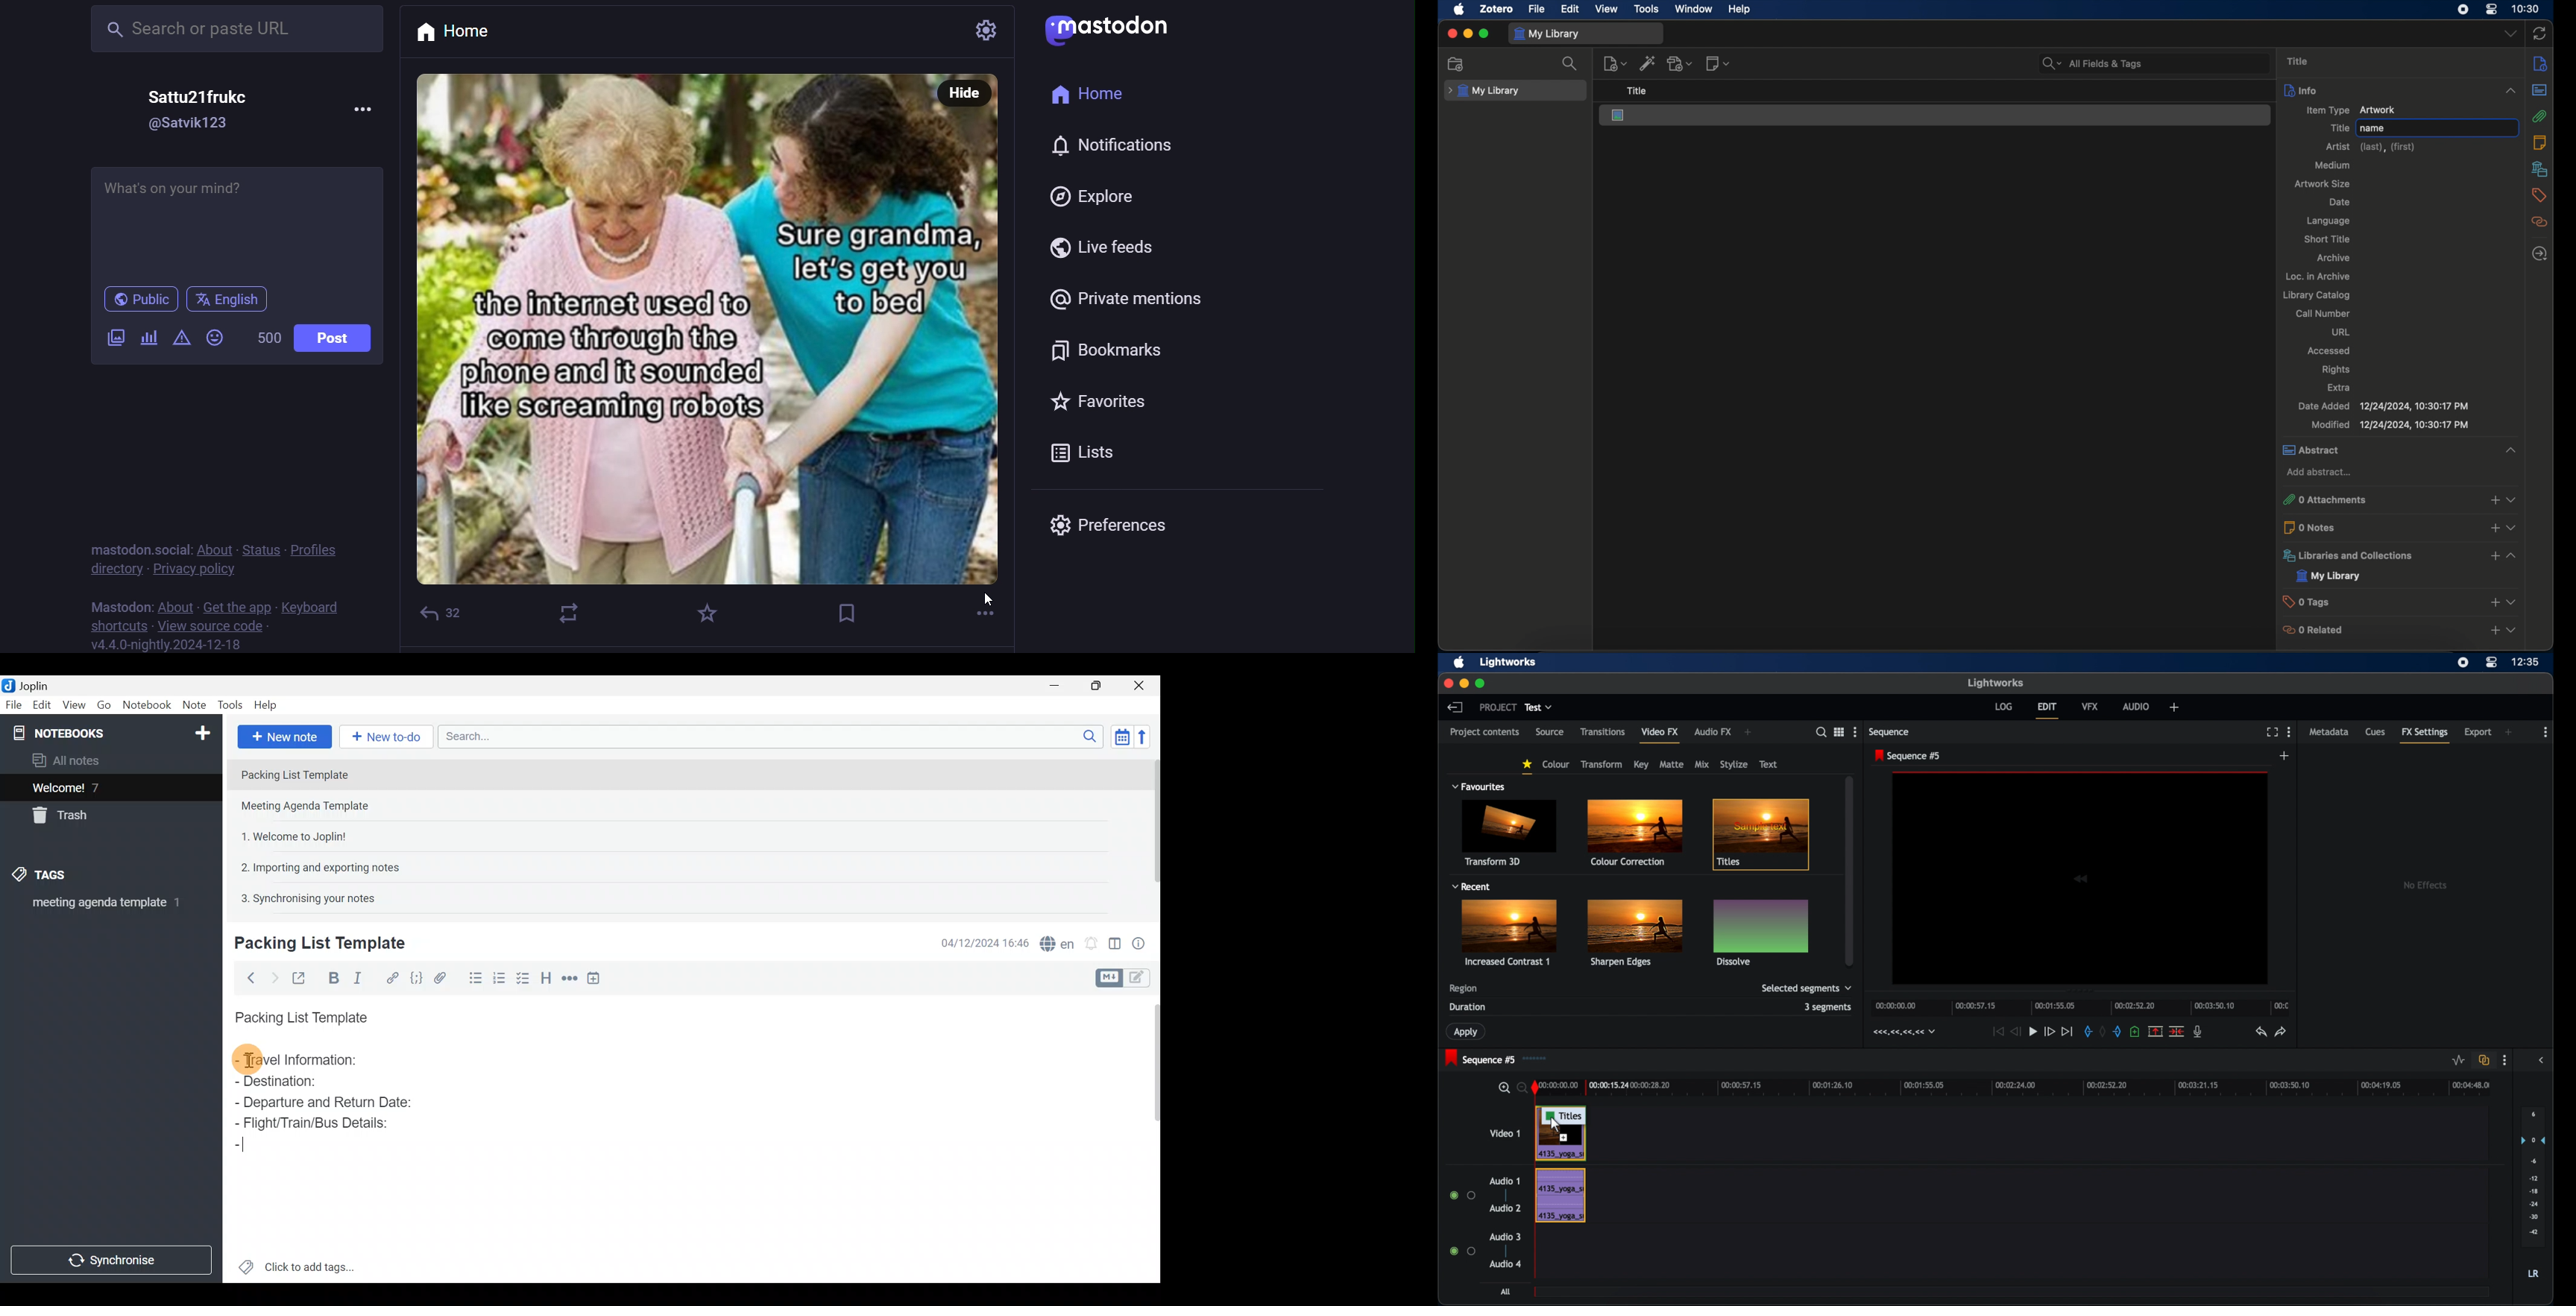  I want to click on Notebook, so click(146, 707).